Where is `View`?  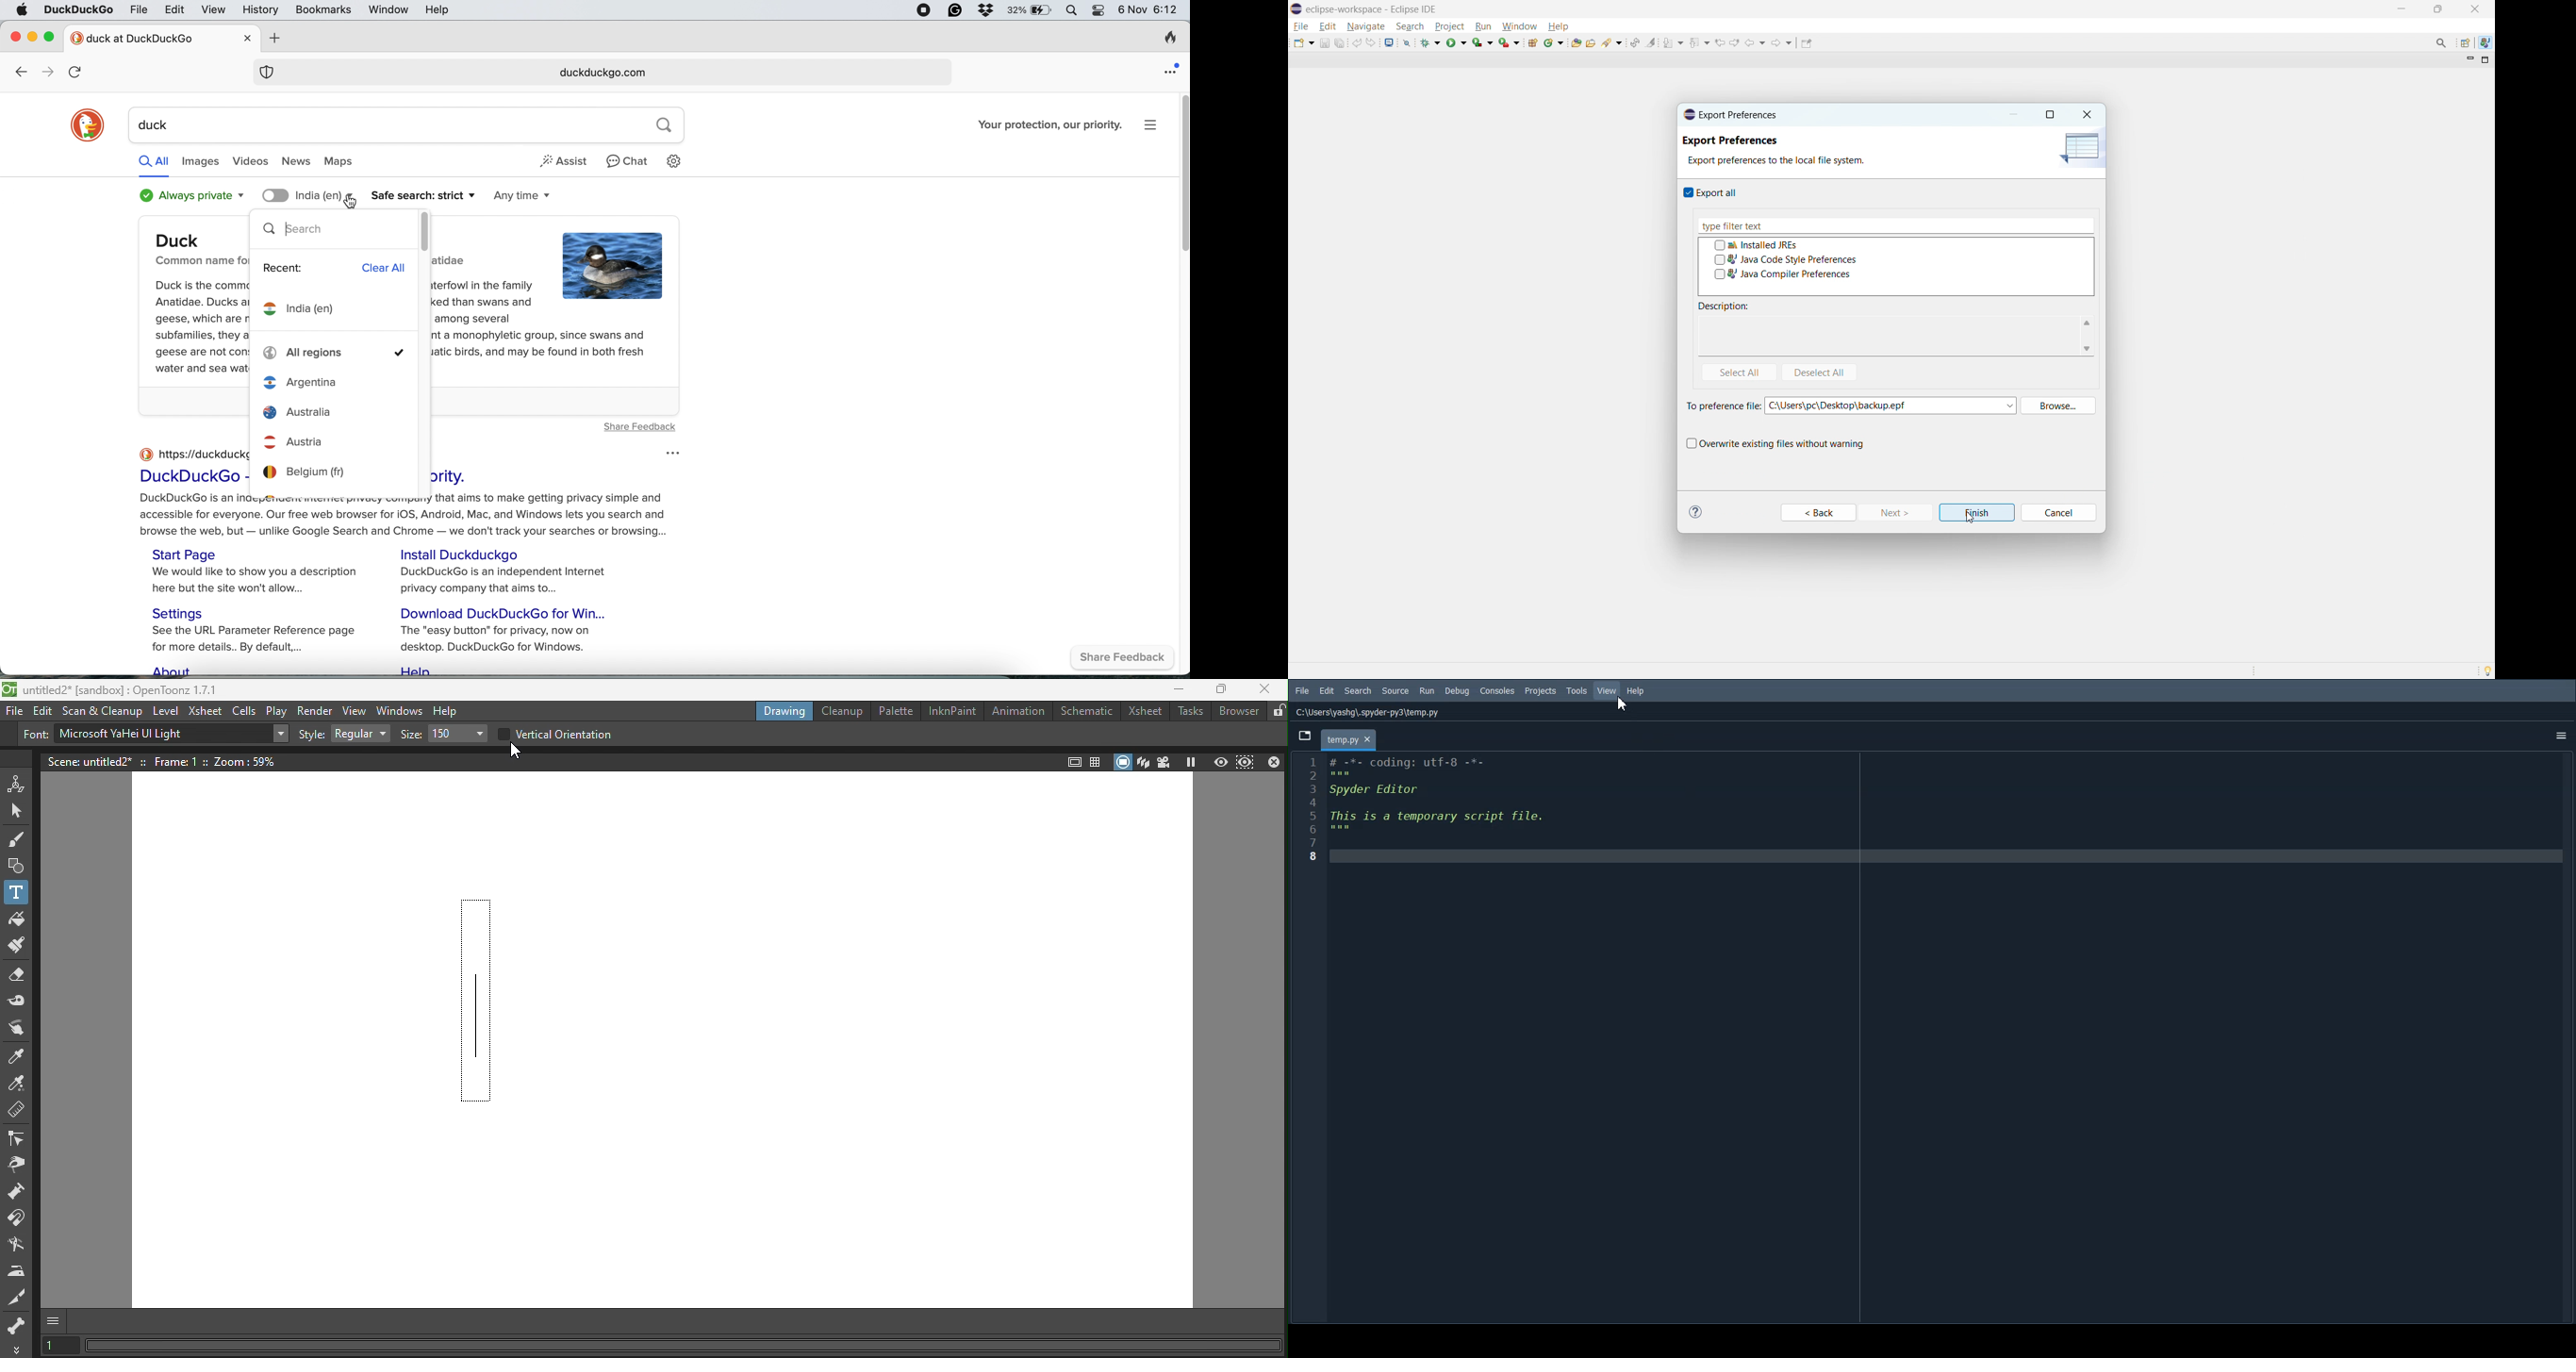
View is located at coordinates (1607, 691).